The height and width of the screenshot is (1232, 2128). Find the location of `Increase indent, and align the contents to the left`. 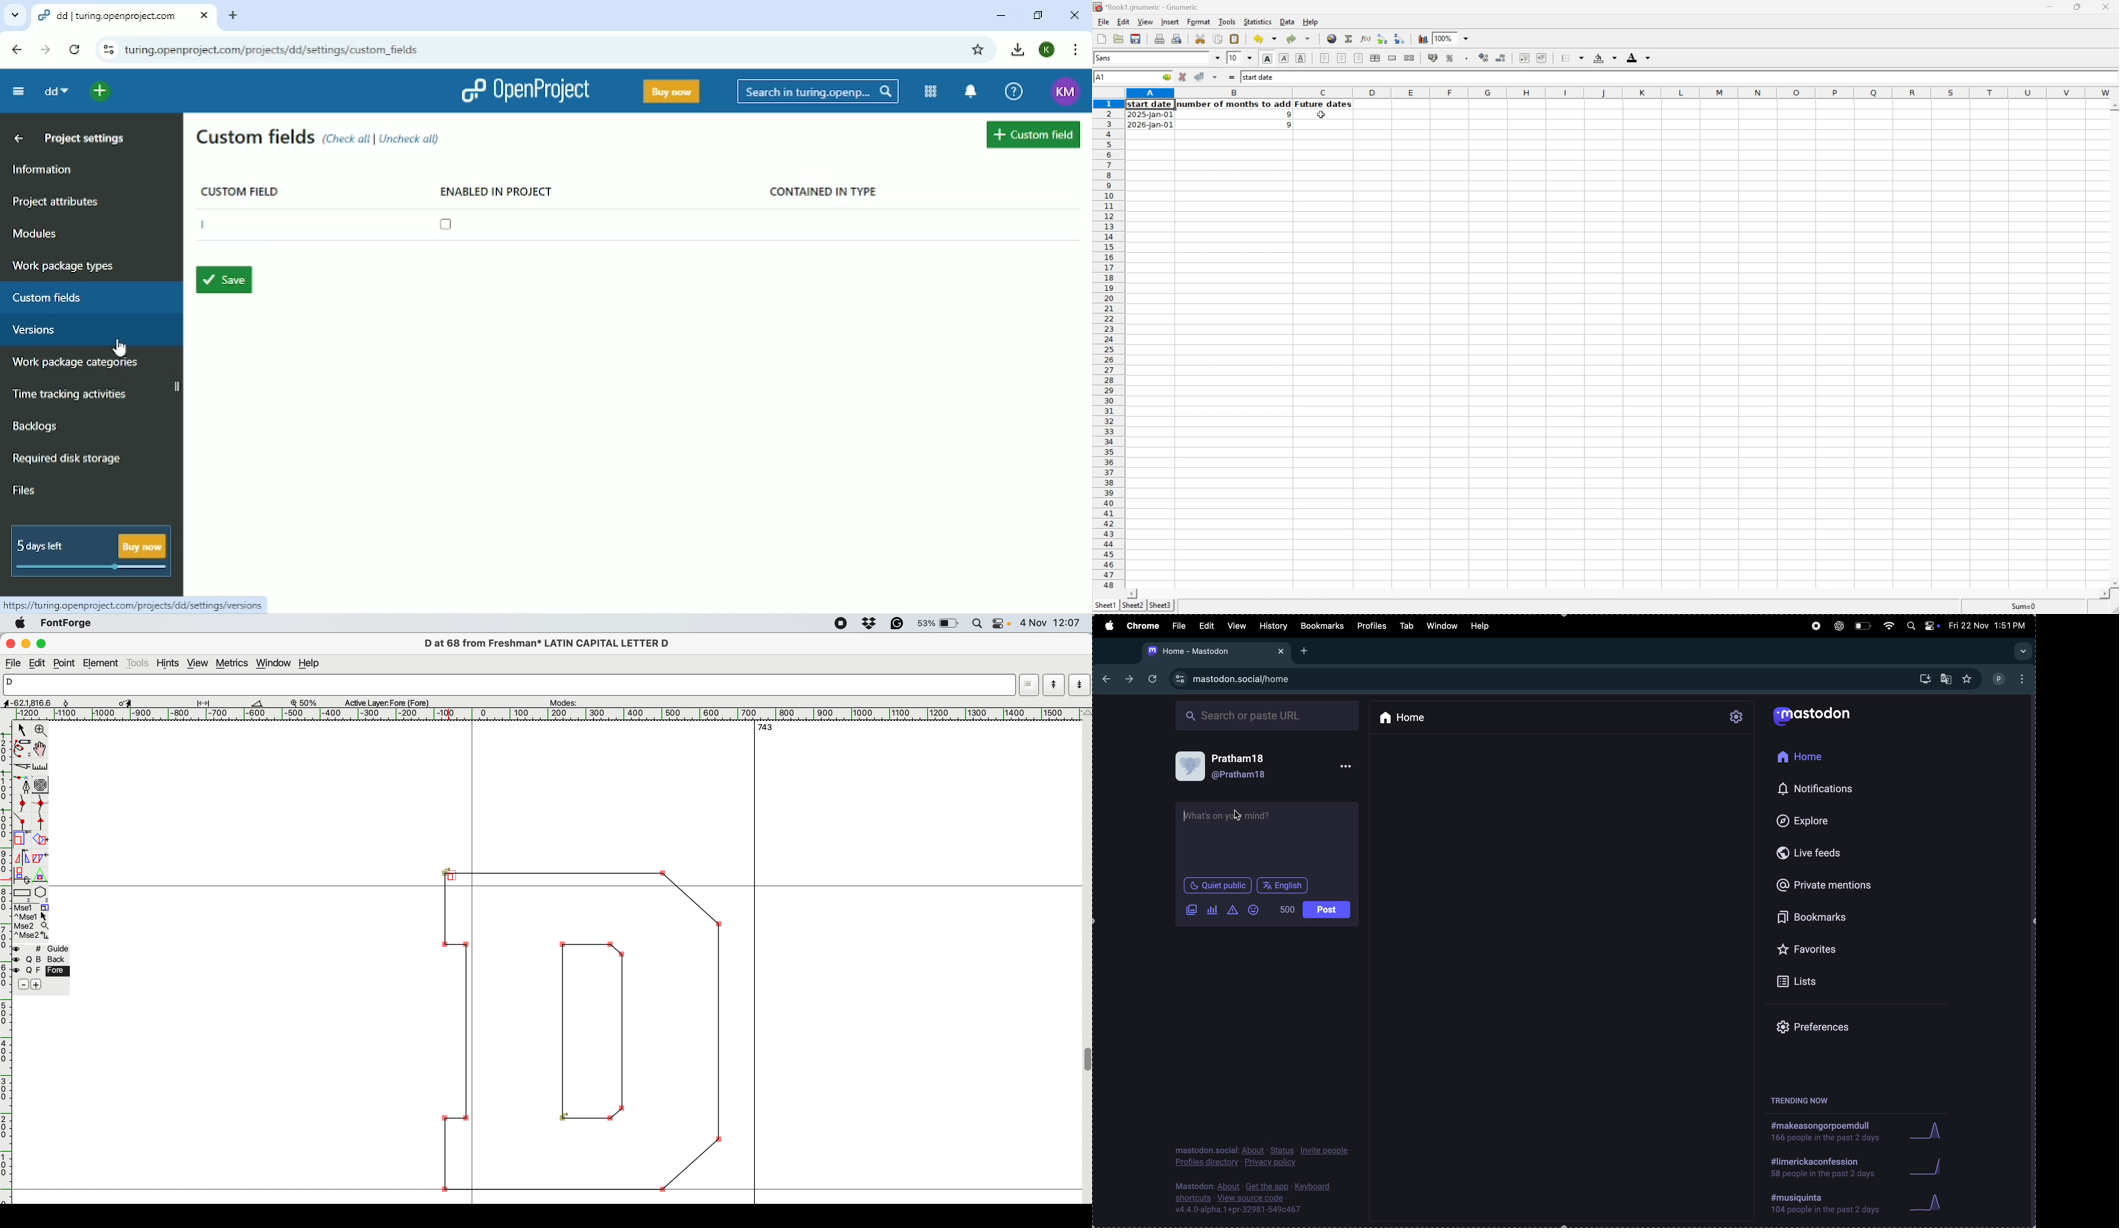

Increase indent, and align the contents to the left is located at coordinates (1542, 57).